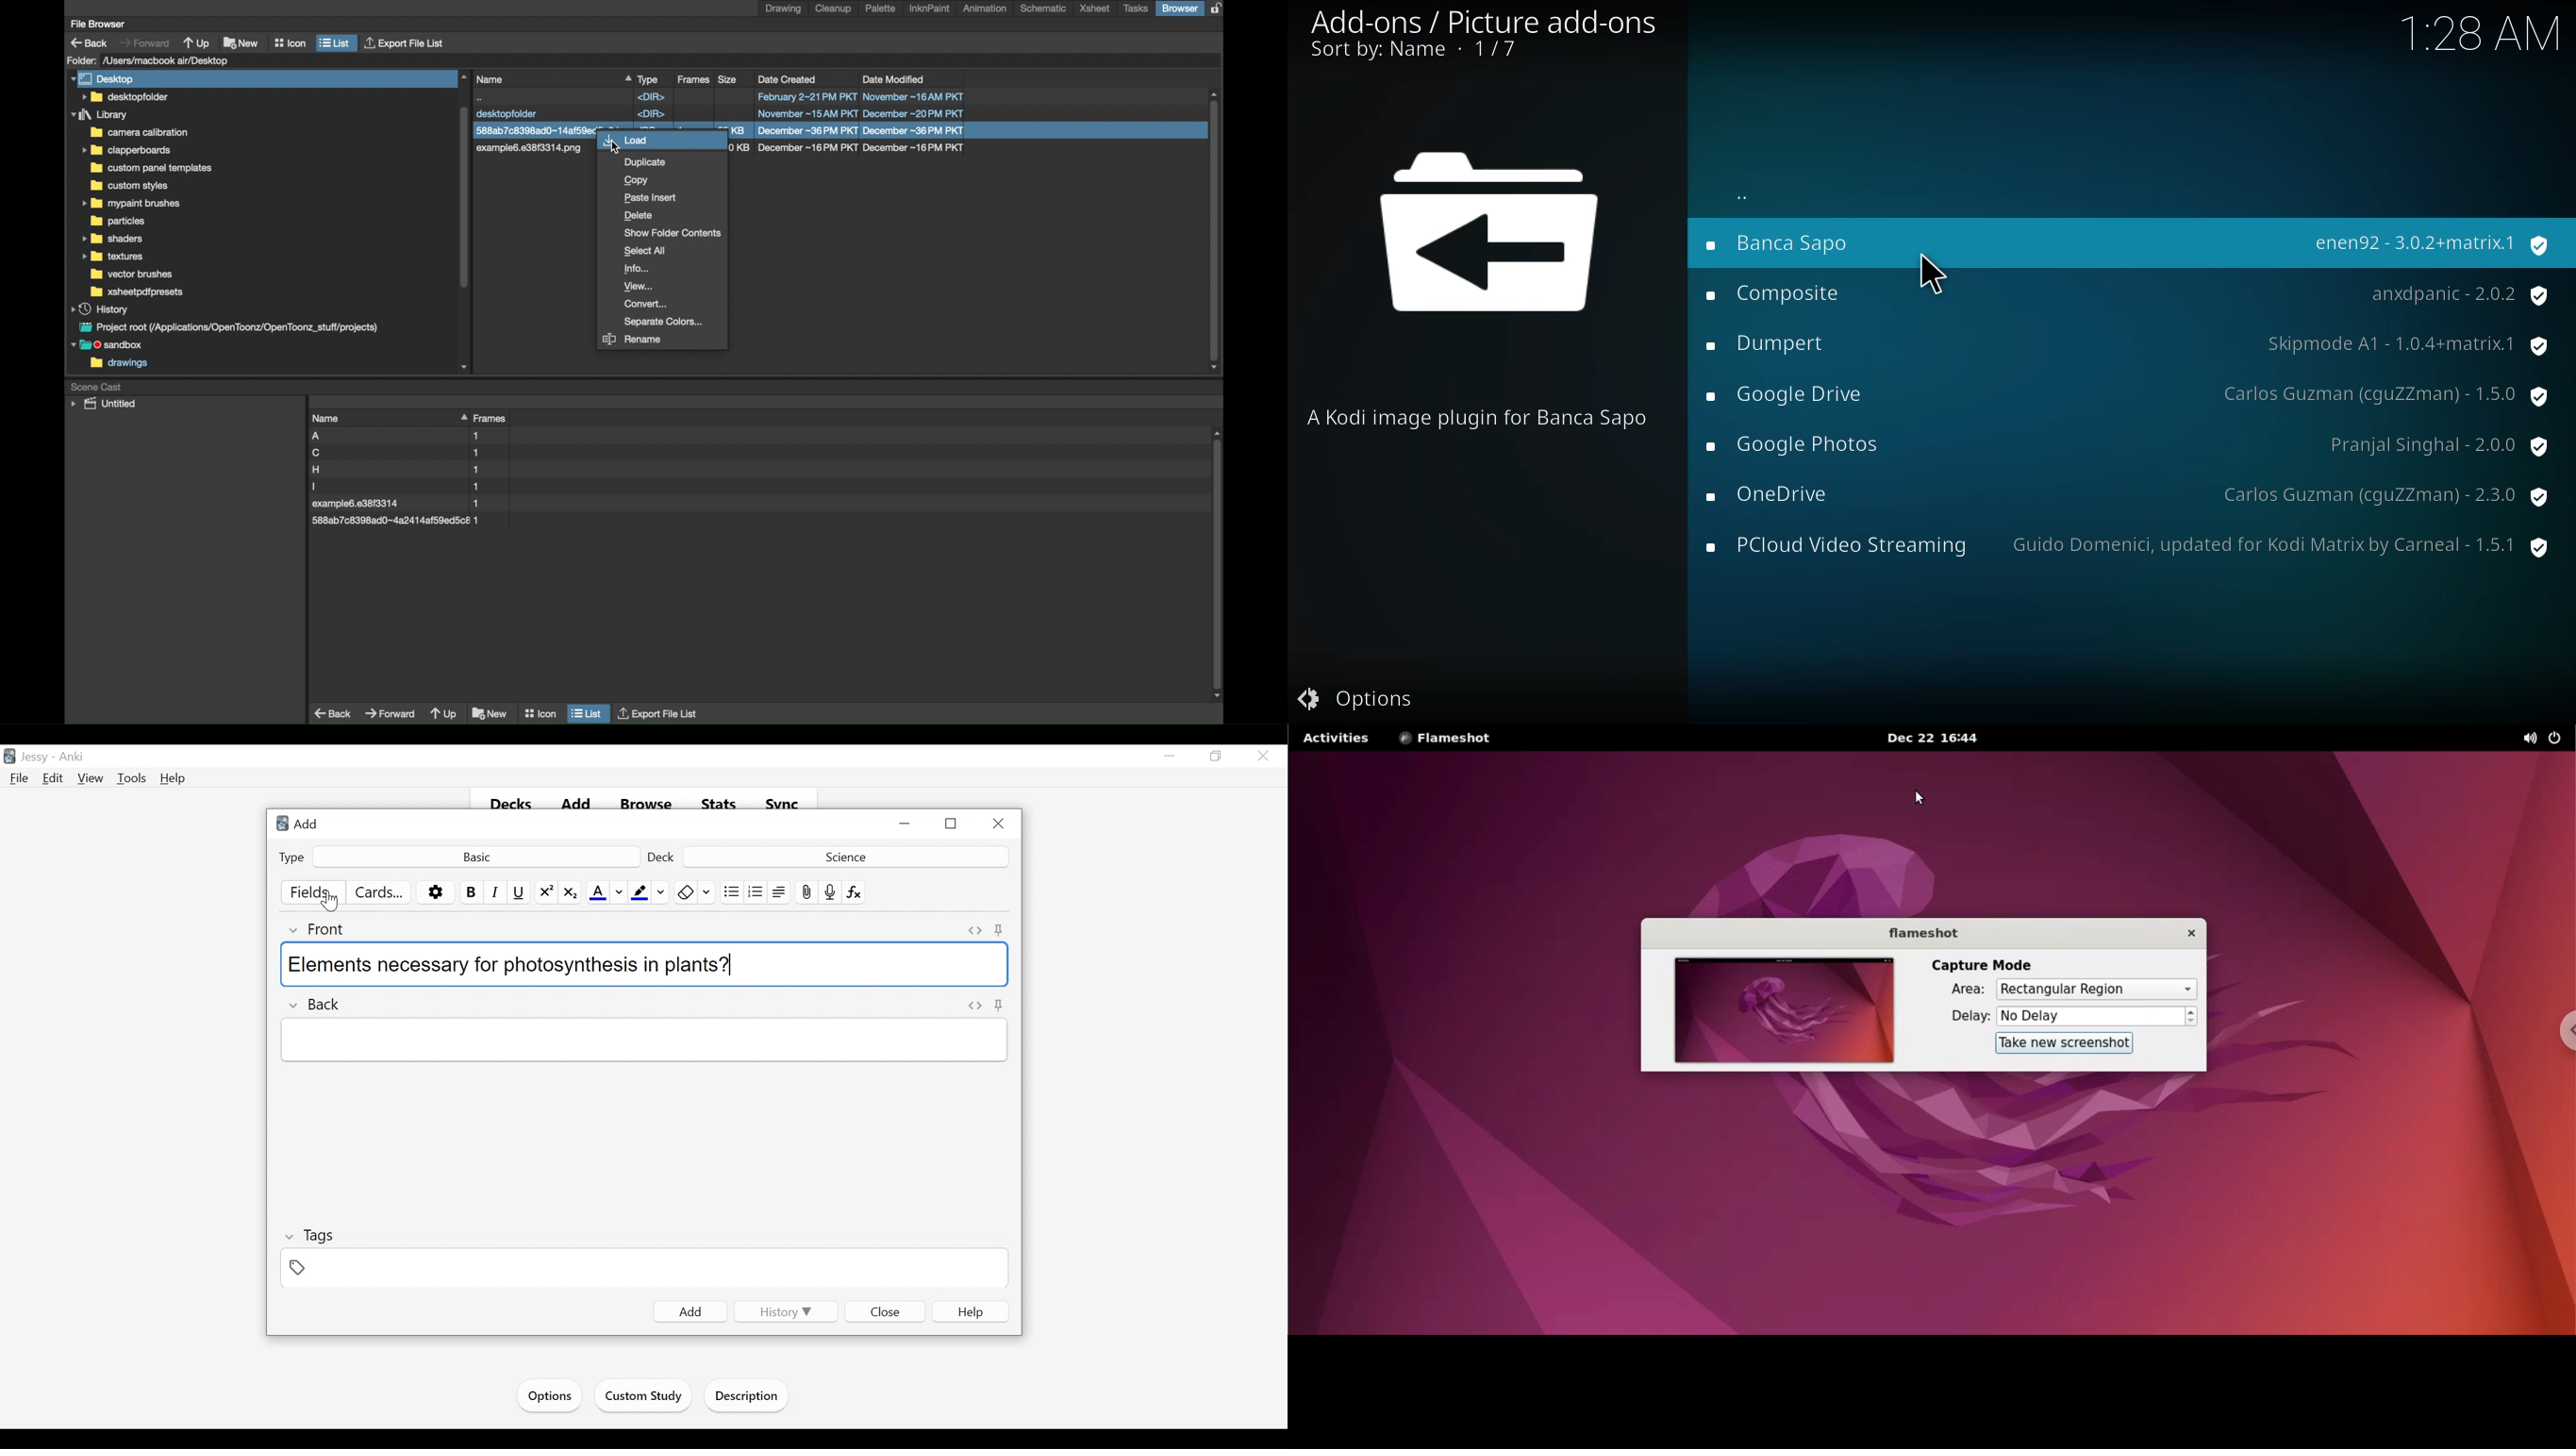 This screenshot has width=2576, height=1456. I want to click on Back Field, so click(641, 1042).